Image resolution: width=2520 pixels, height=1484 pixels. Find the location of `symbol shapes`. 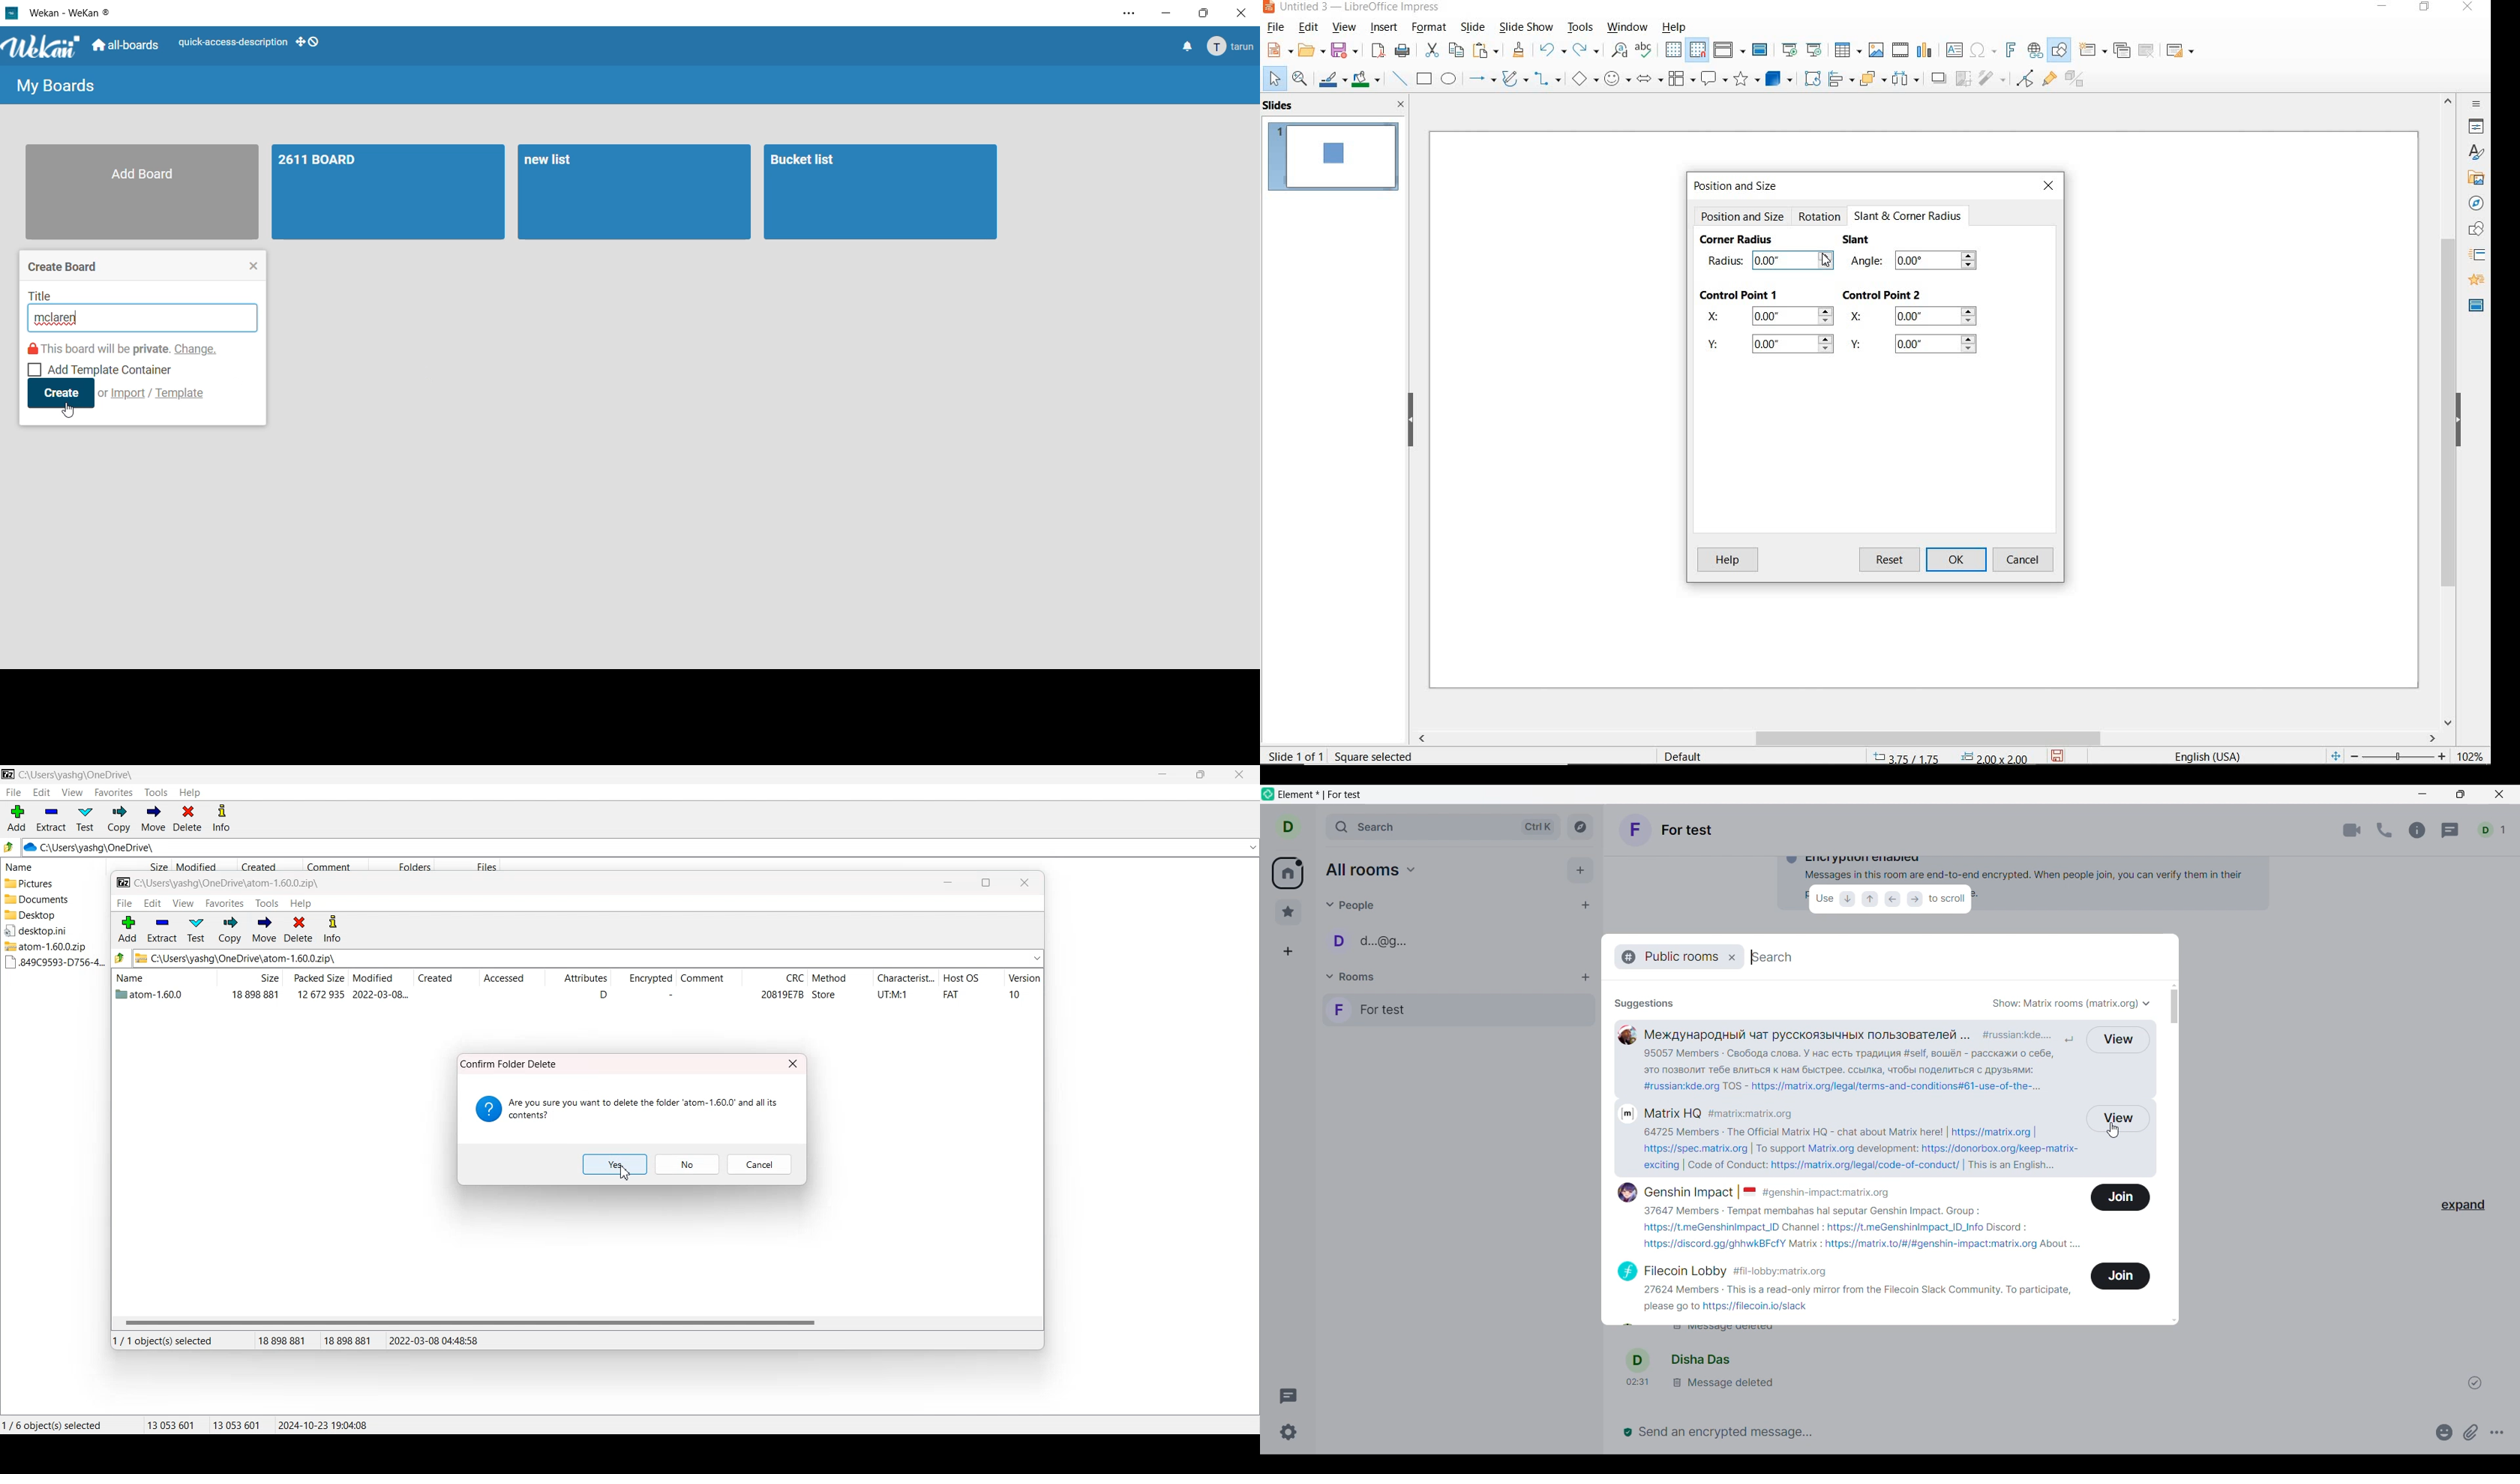

symbol shapes is located at coordinates (1617, 80).